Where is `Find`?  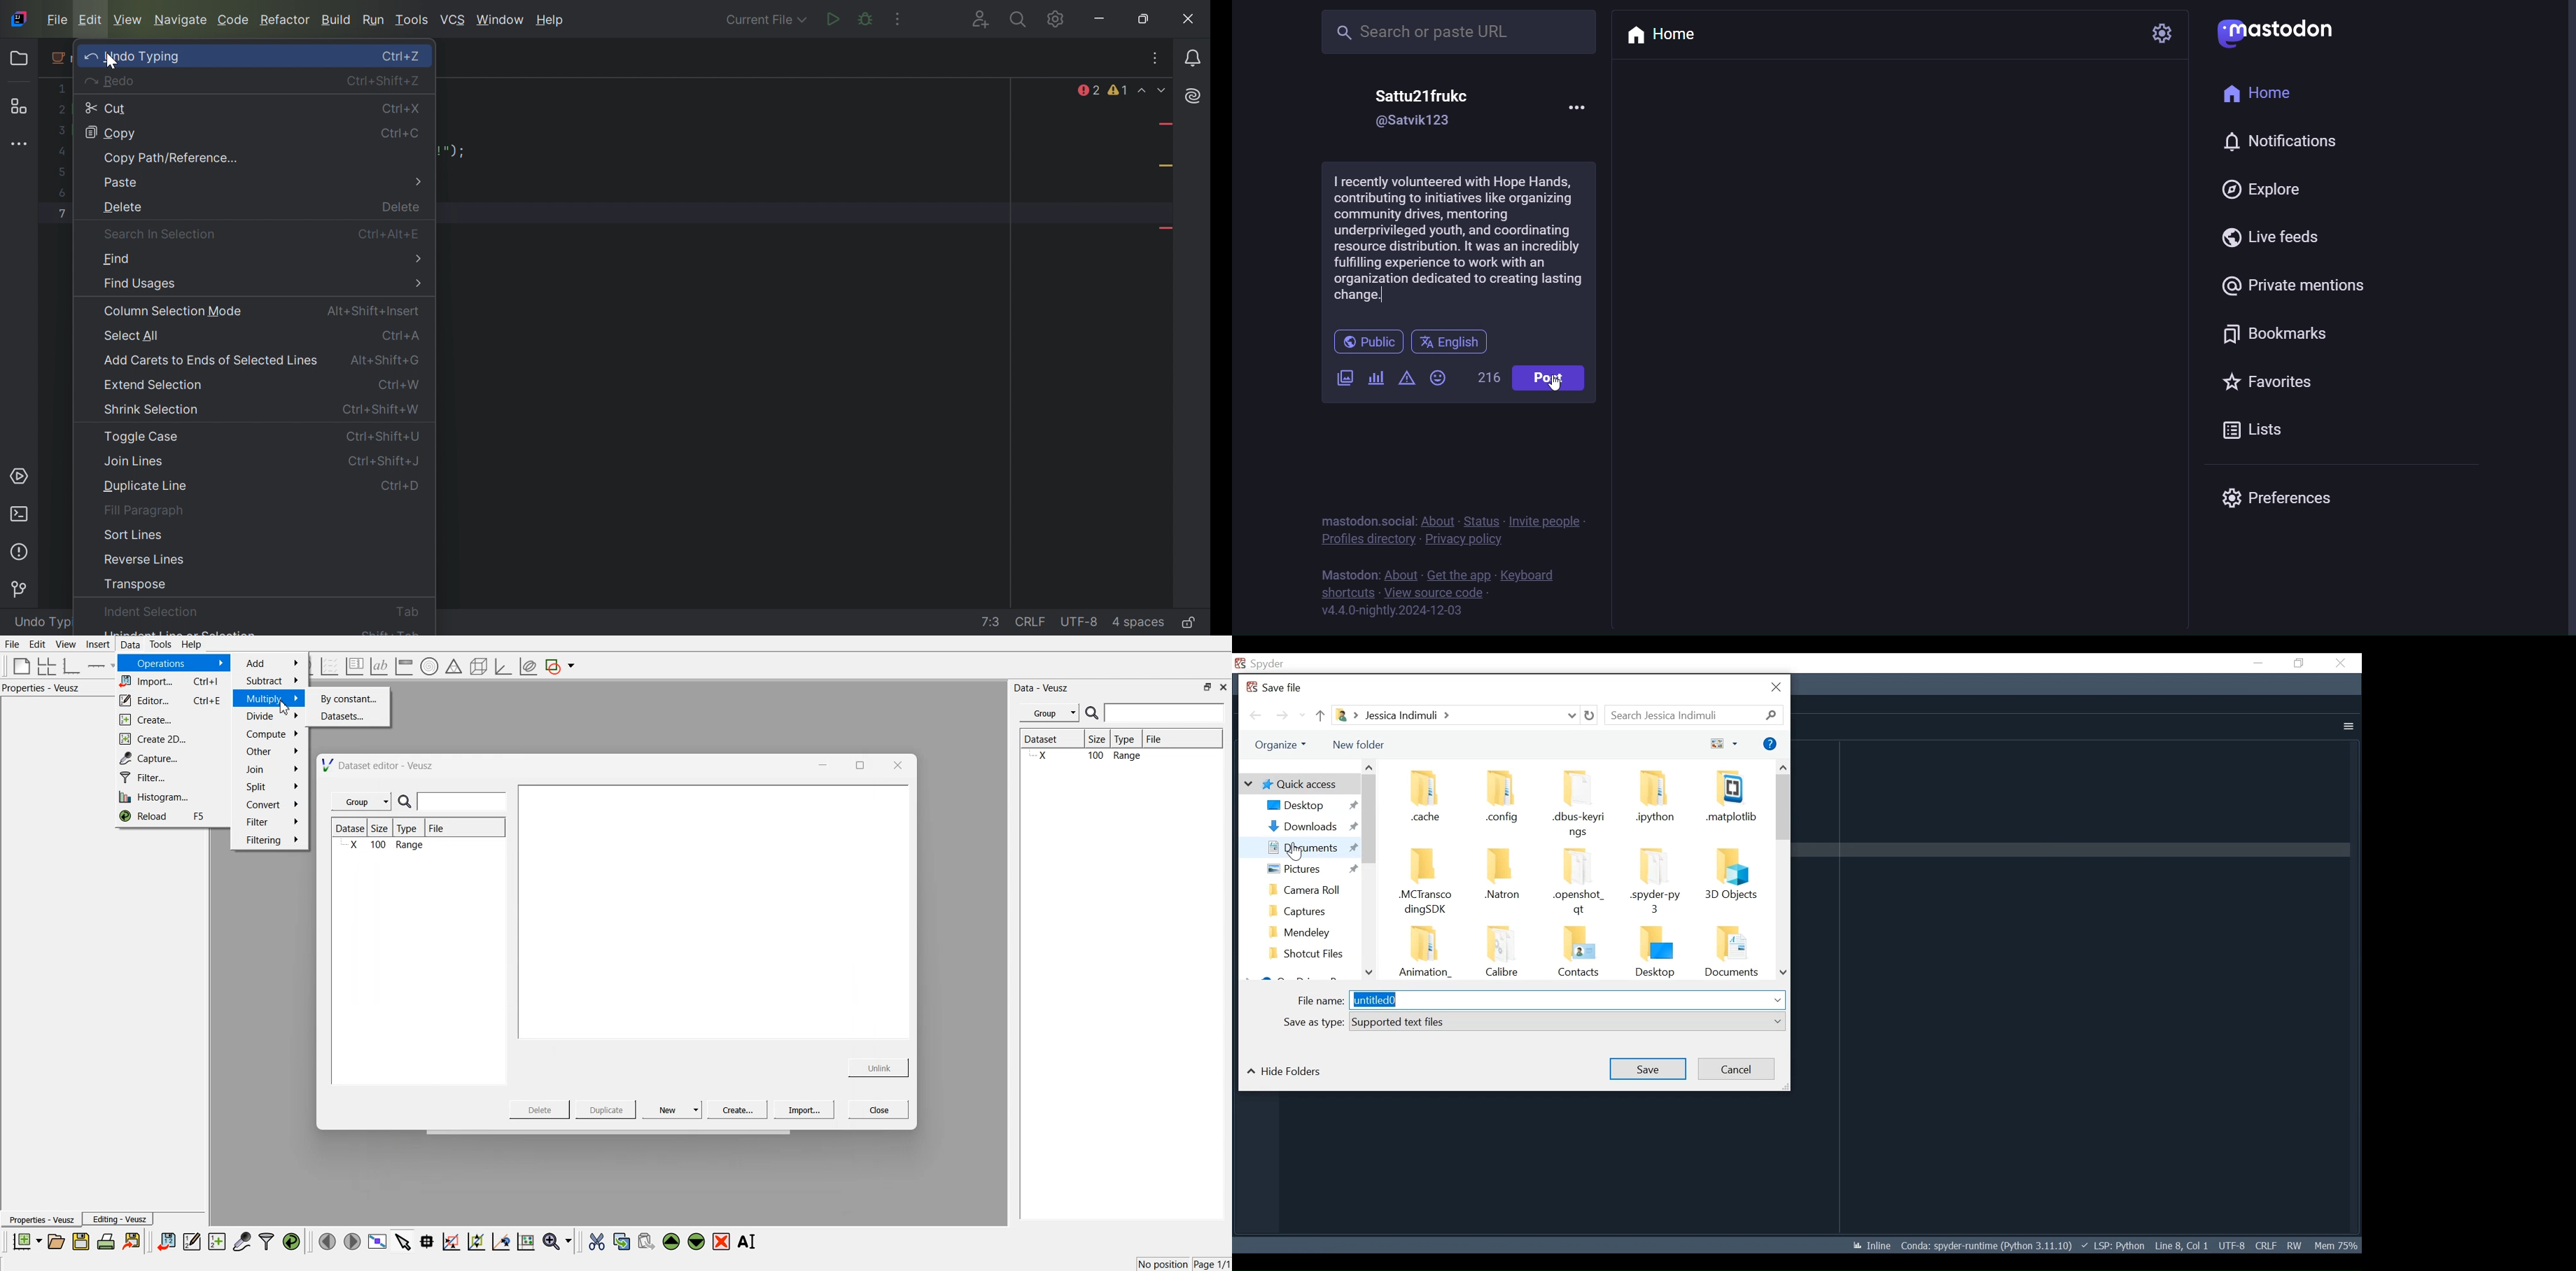 Find is located at coordinates (119, 260).